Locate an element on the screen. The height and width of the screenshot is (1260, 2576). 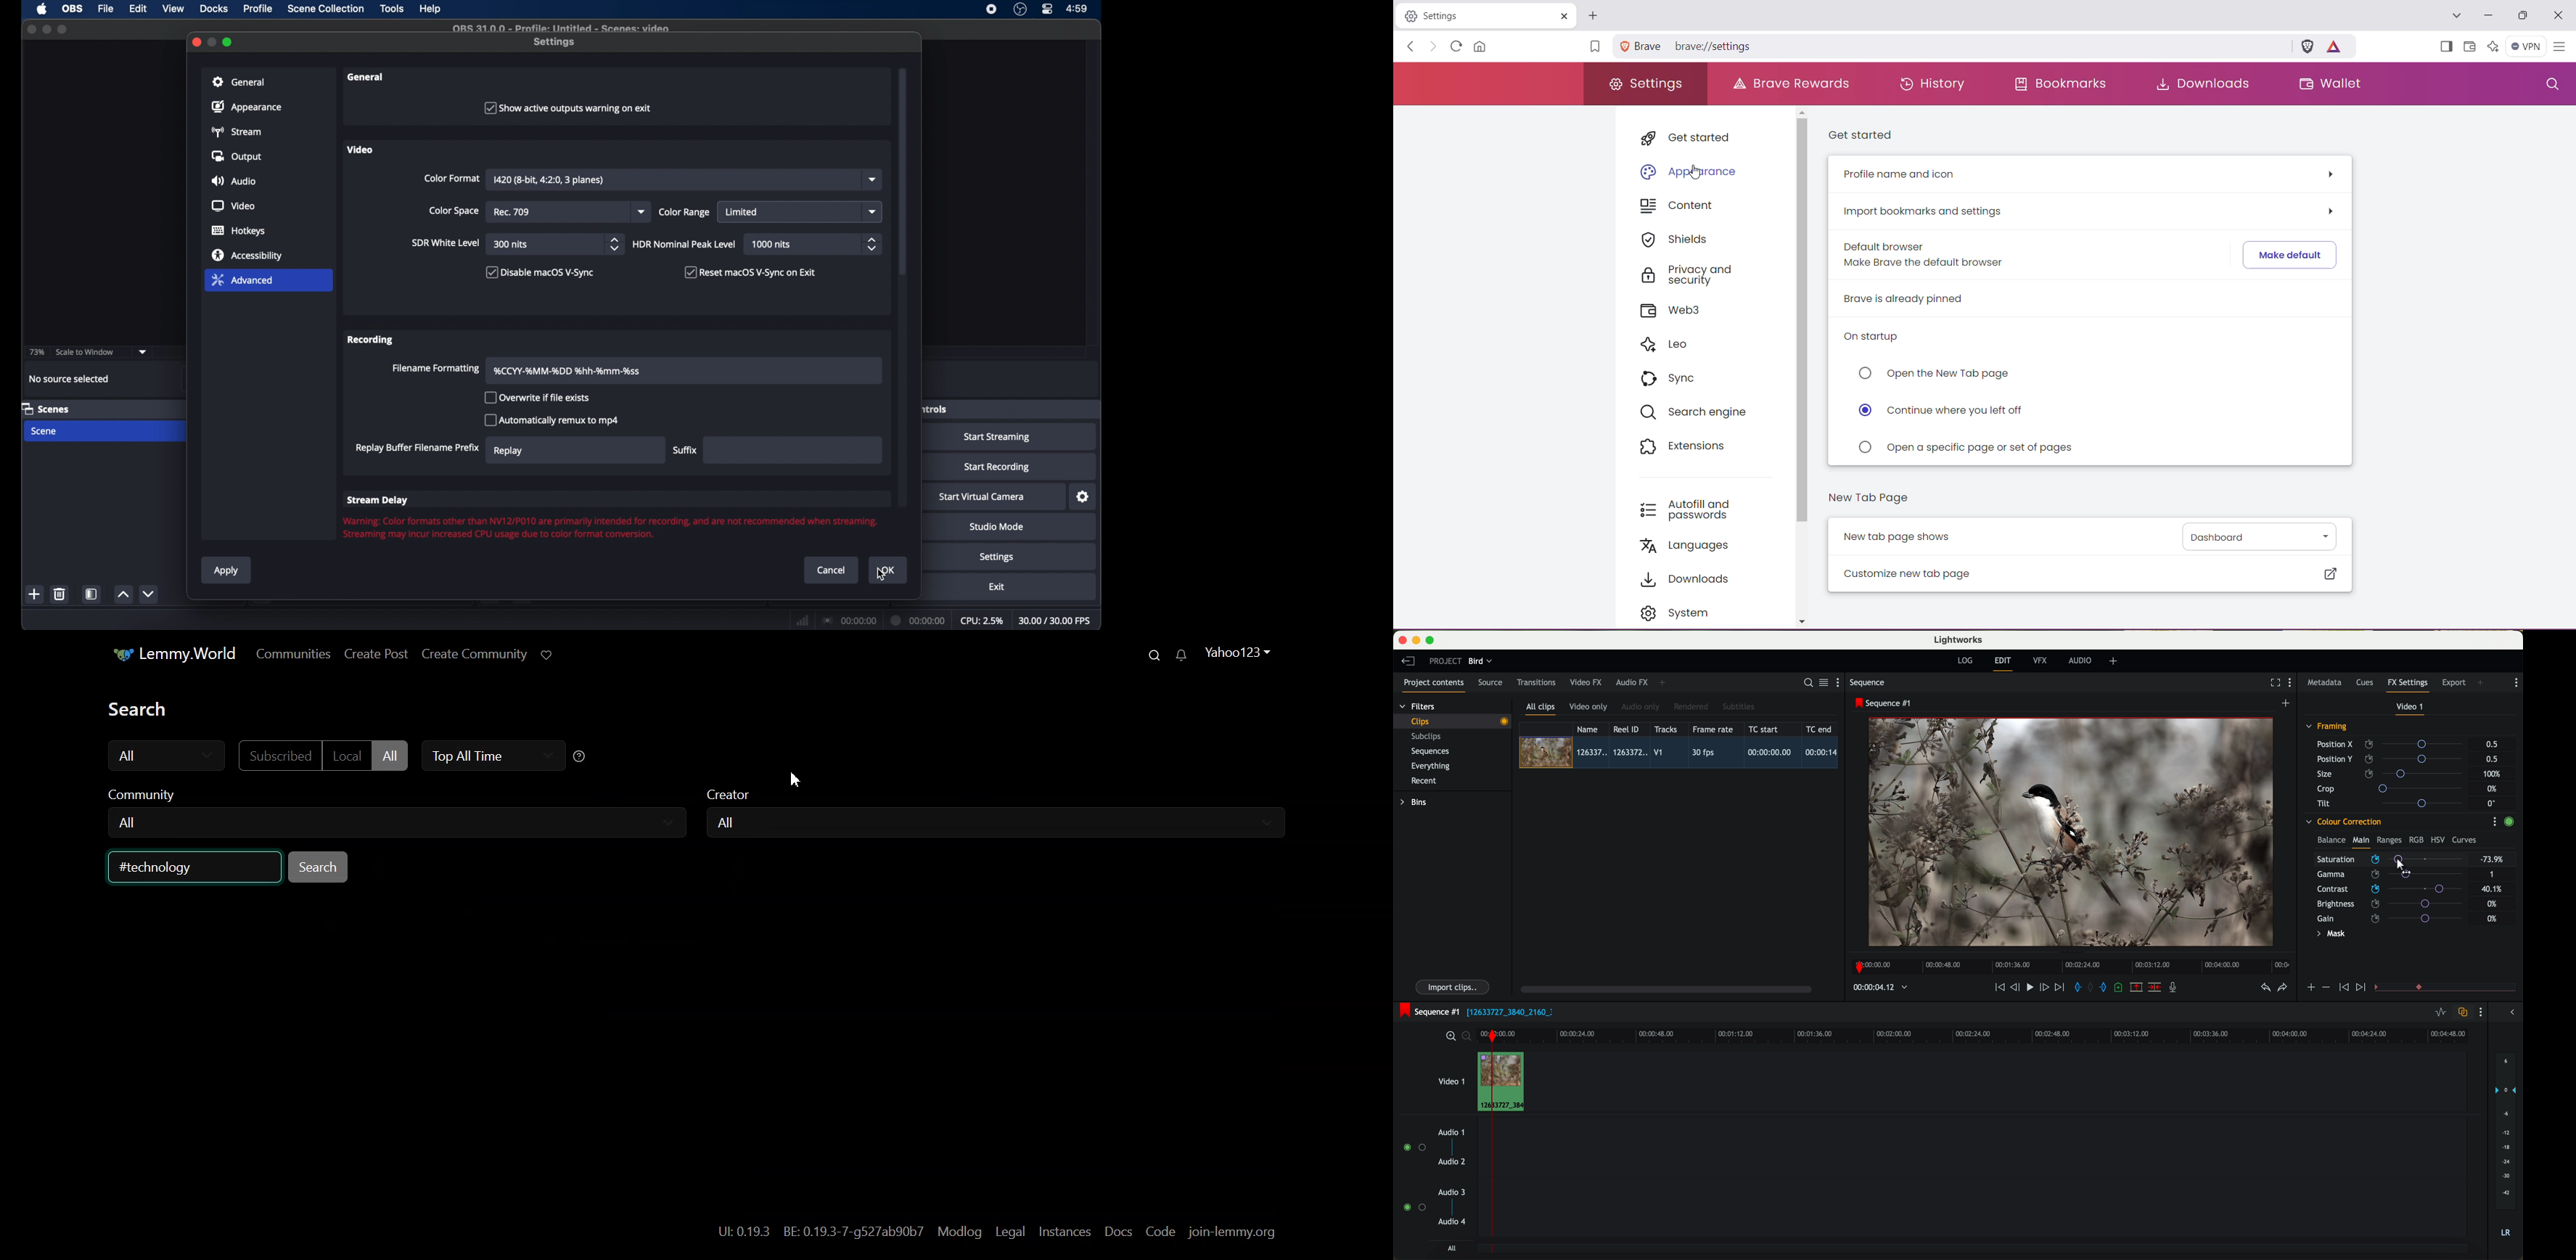
audio is located at coordinates (235, 181).